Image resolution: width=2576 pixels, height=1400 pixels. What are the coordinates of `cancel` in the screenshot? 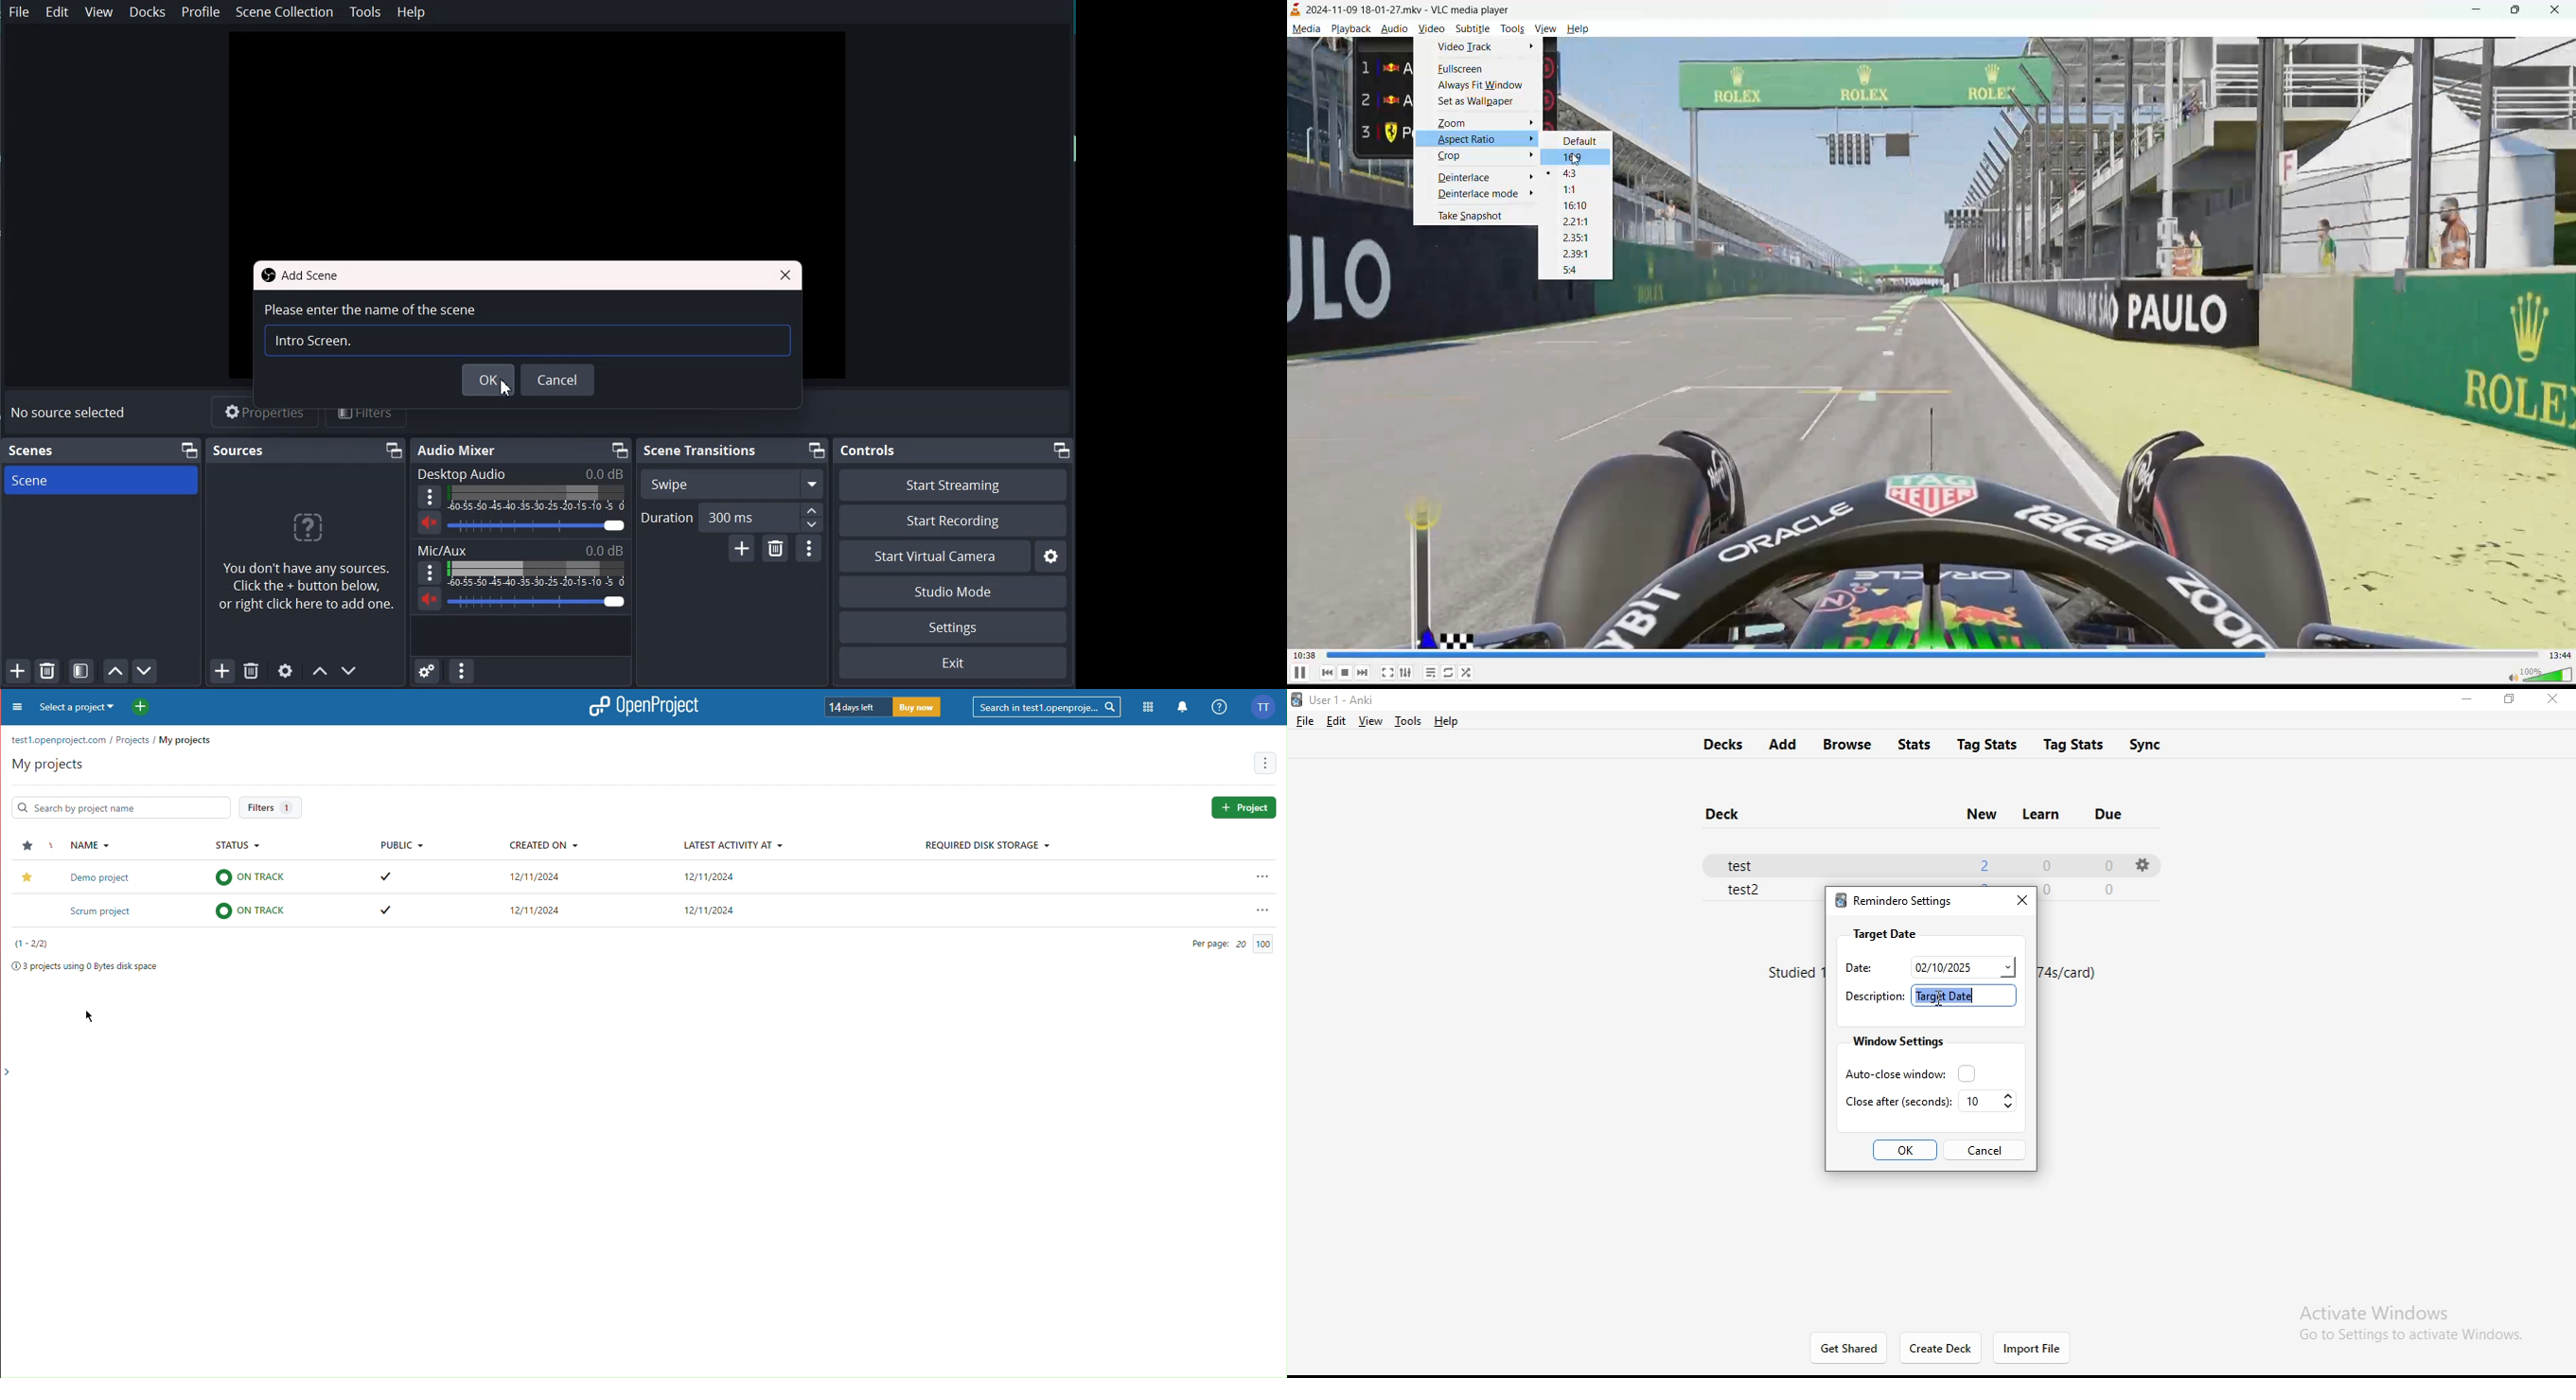 It's located at (1983, 1150).